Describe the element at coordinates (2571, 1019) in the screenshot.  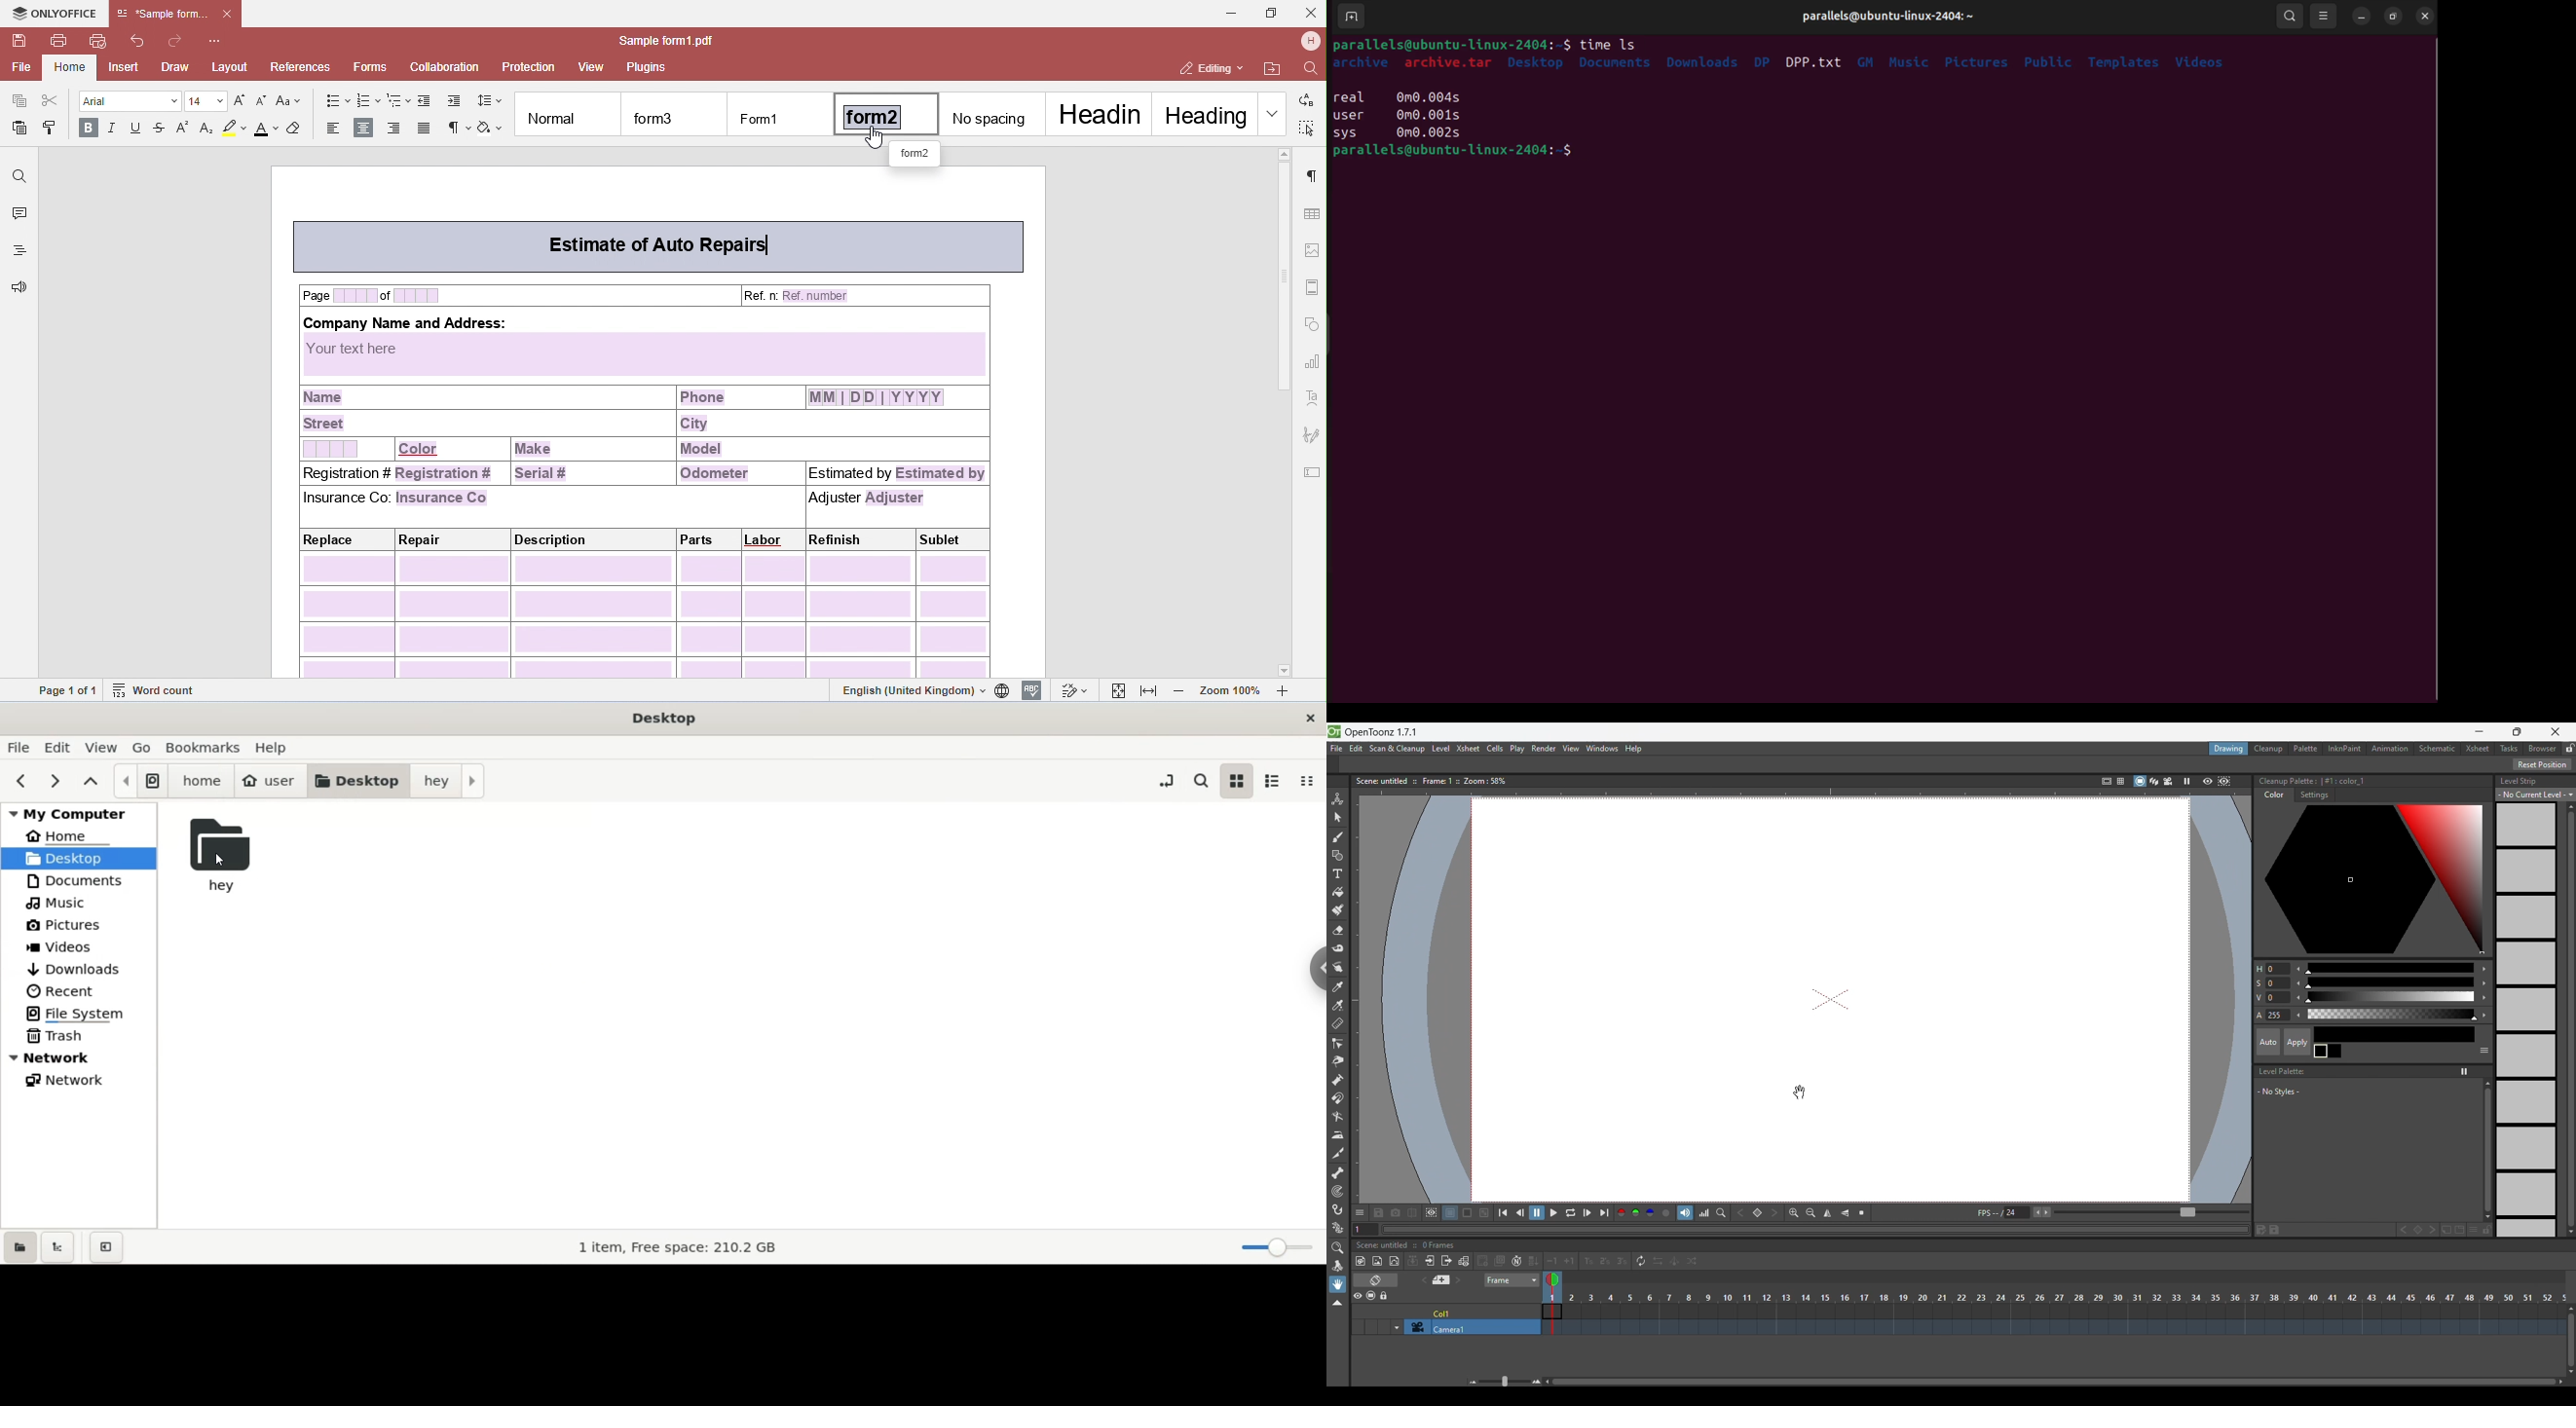
I see `Vertical slide bar` at that location.